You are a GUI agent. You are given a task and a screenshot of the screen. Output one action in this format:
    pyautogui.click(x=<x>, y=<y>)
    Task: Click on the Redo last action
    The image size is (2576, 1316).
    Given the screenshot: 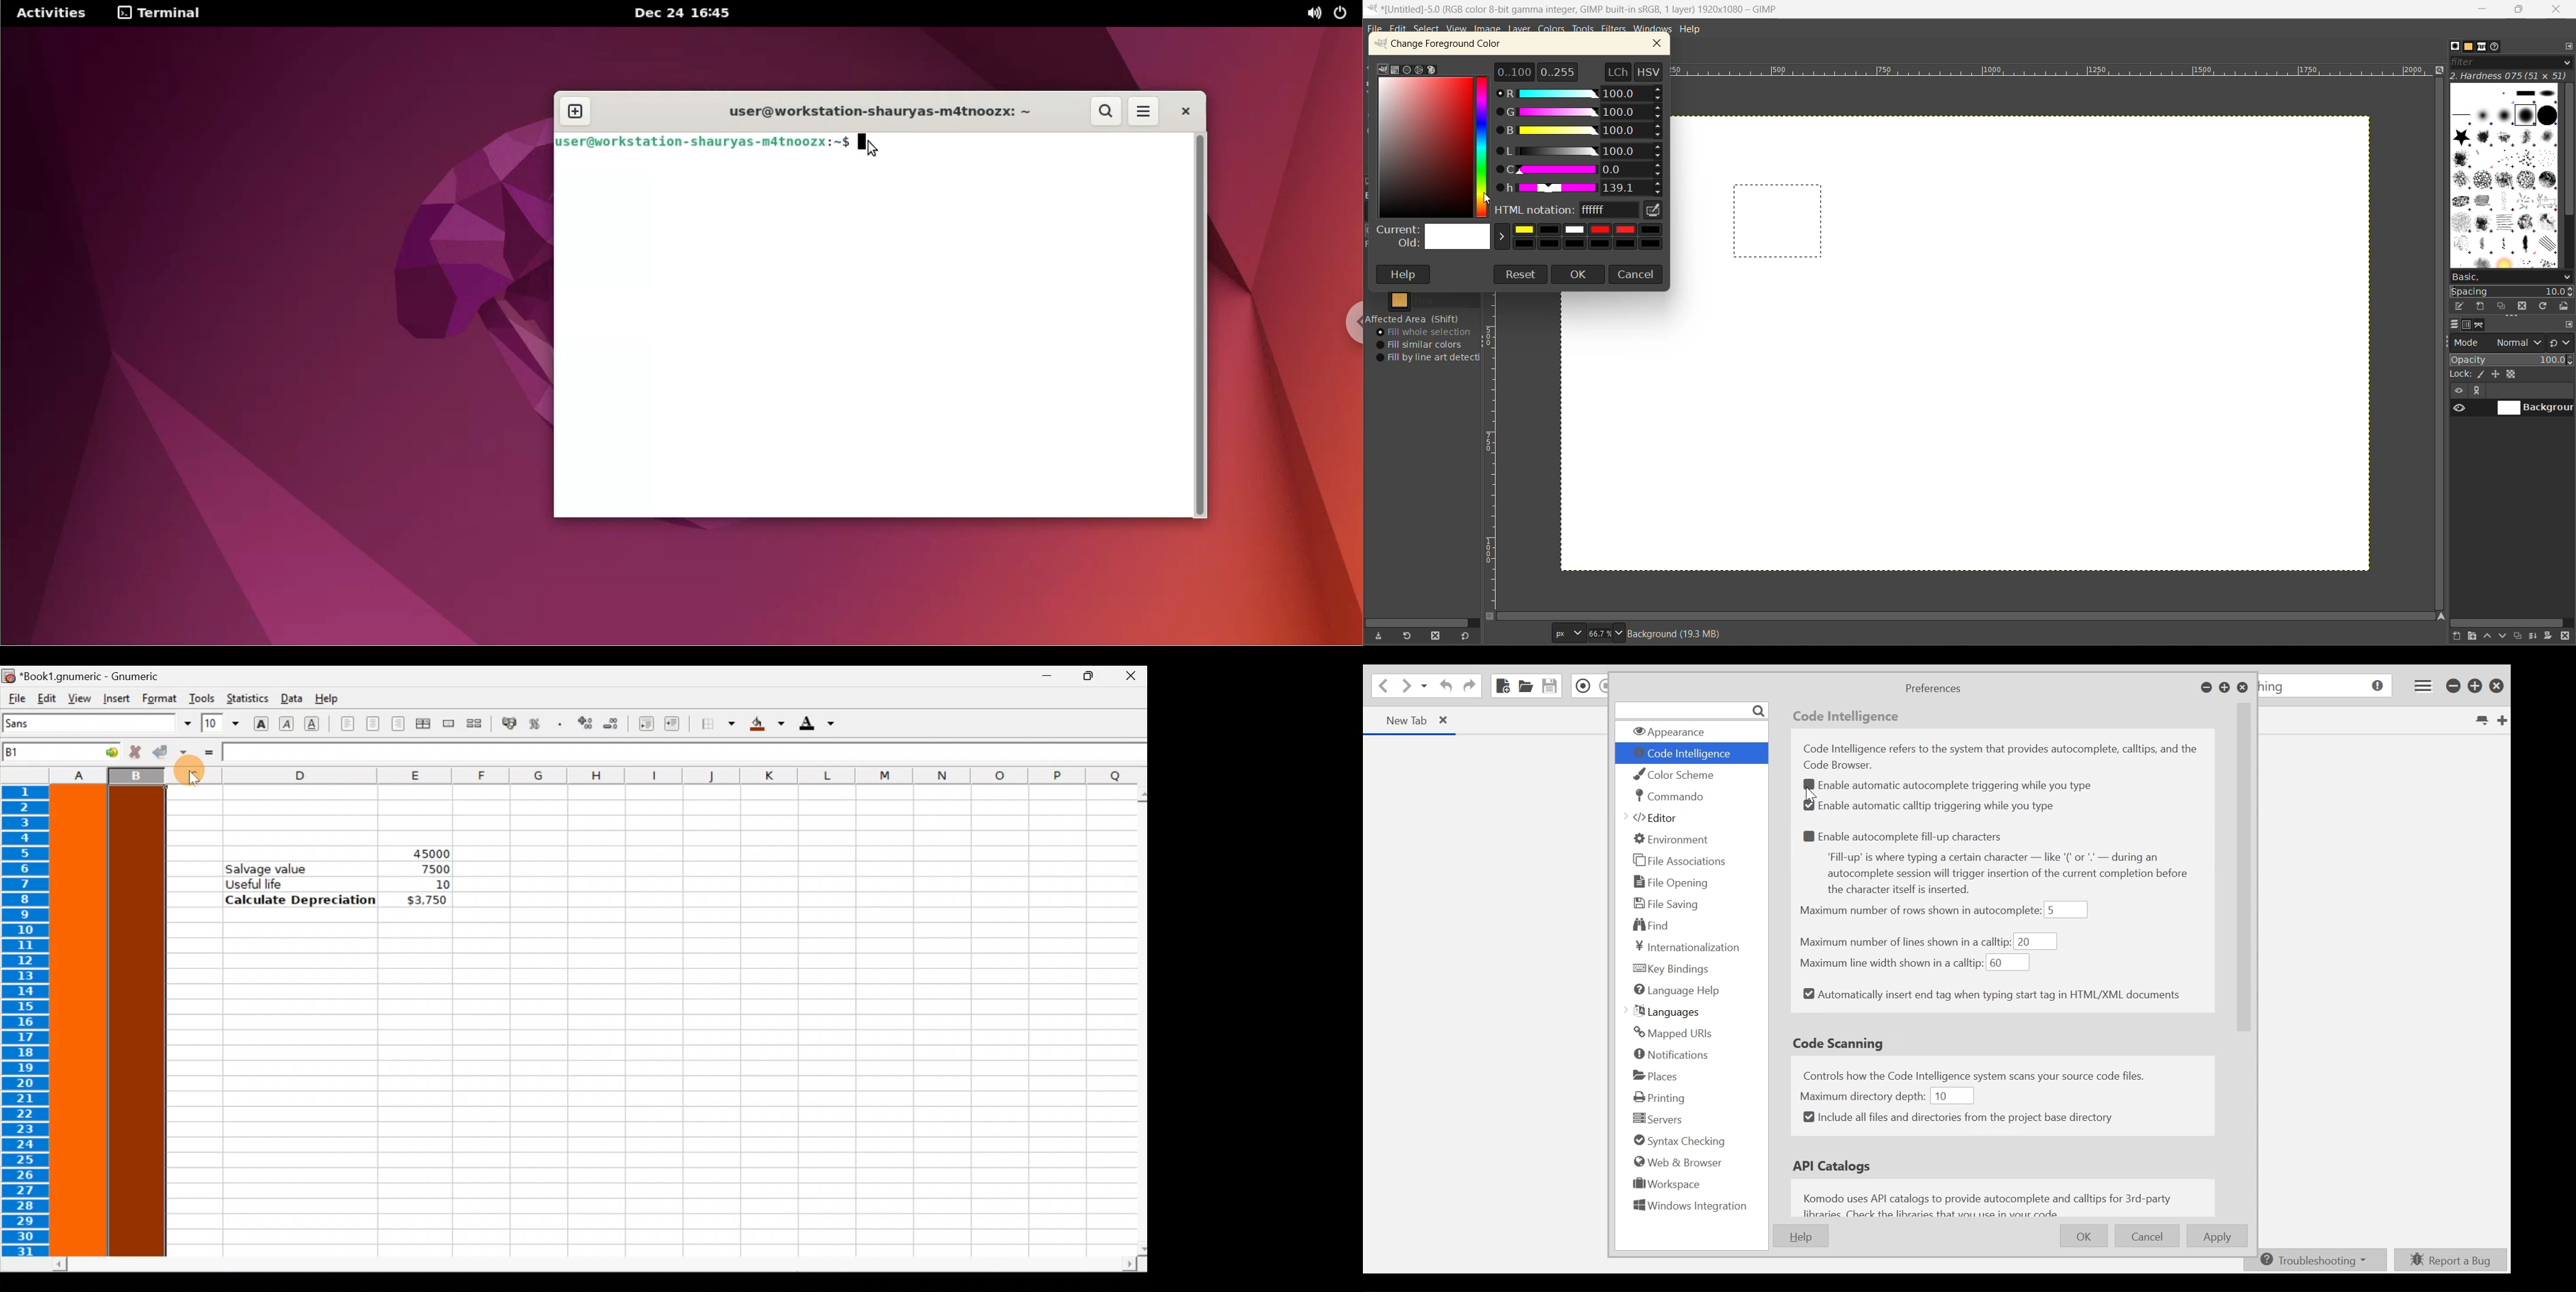 What is the action you would take?
    pyautogui.click(x=1469, y=687)
    